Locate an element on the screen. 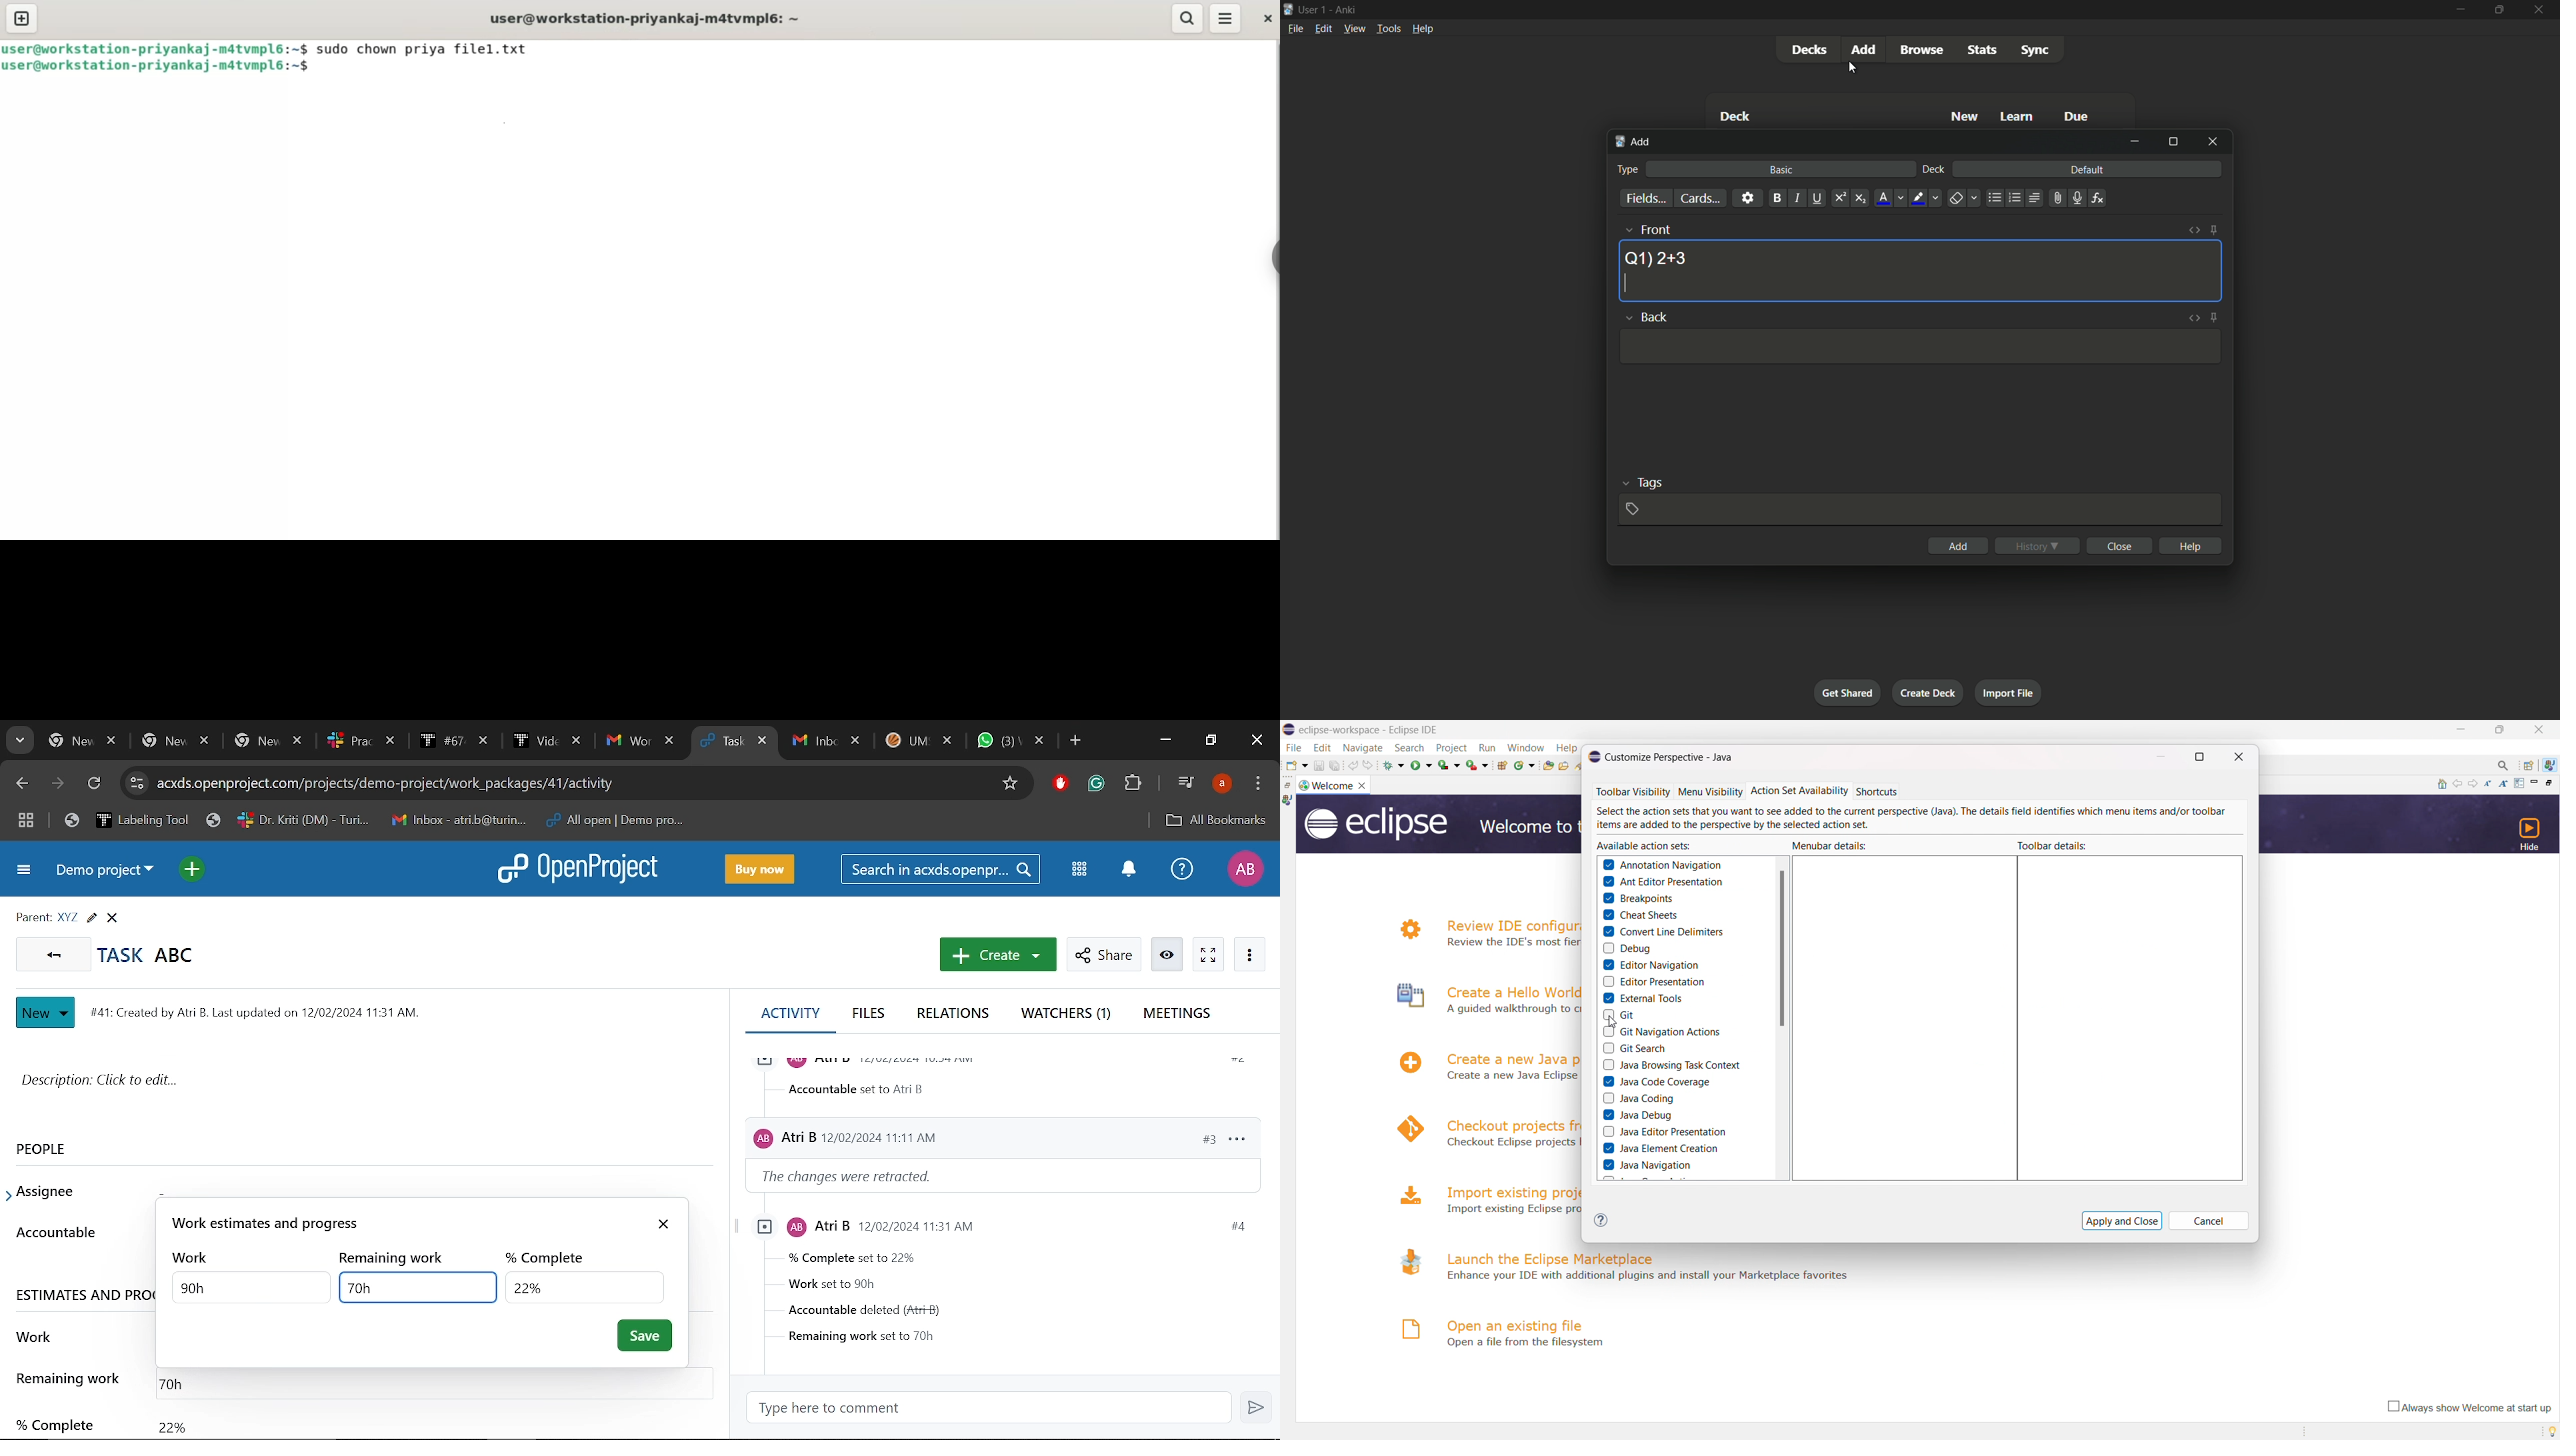 This screenshot has width=2576, height=1456. unordered list is located at coordinates (1994, 198).